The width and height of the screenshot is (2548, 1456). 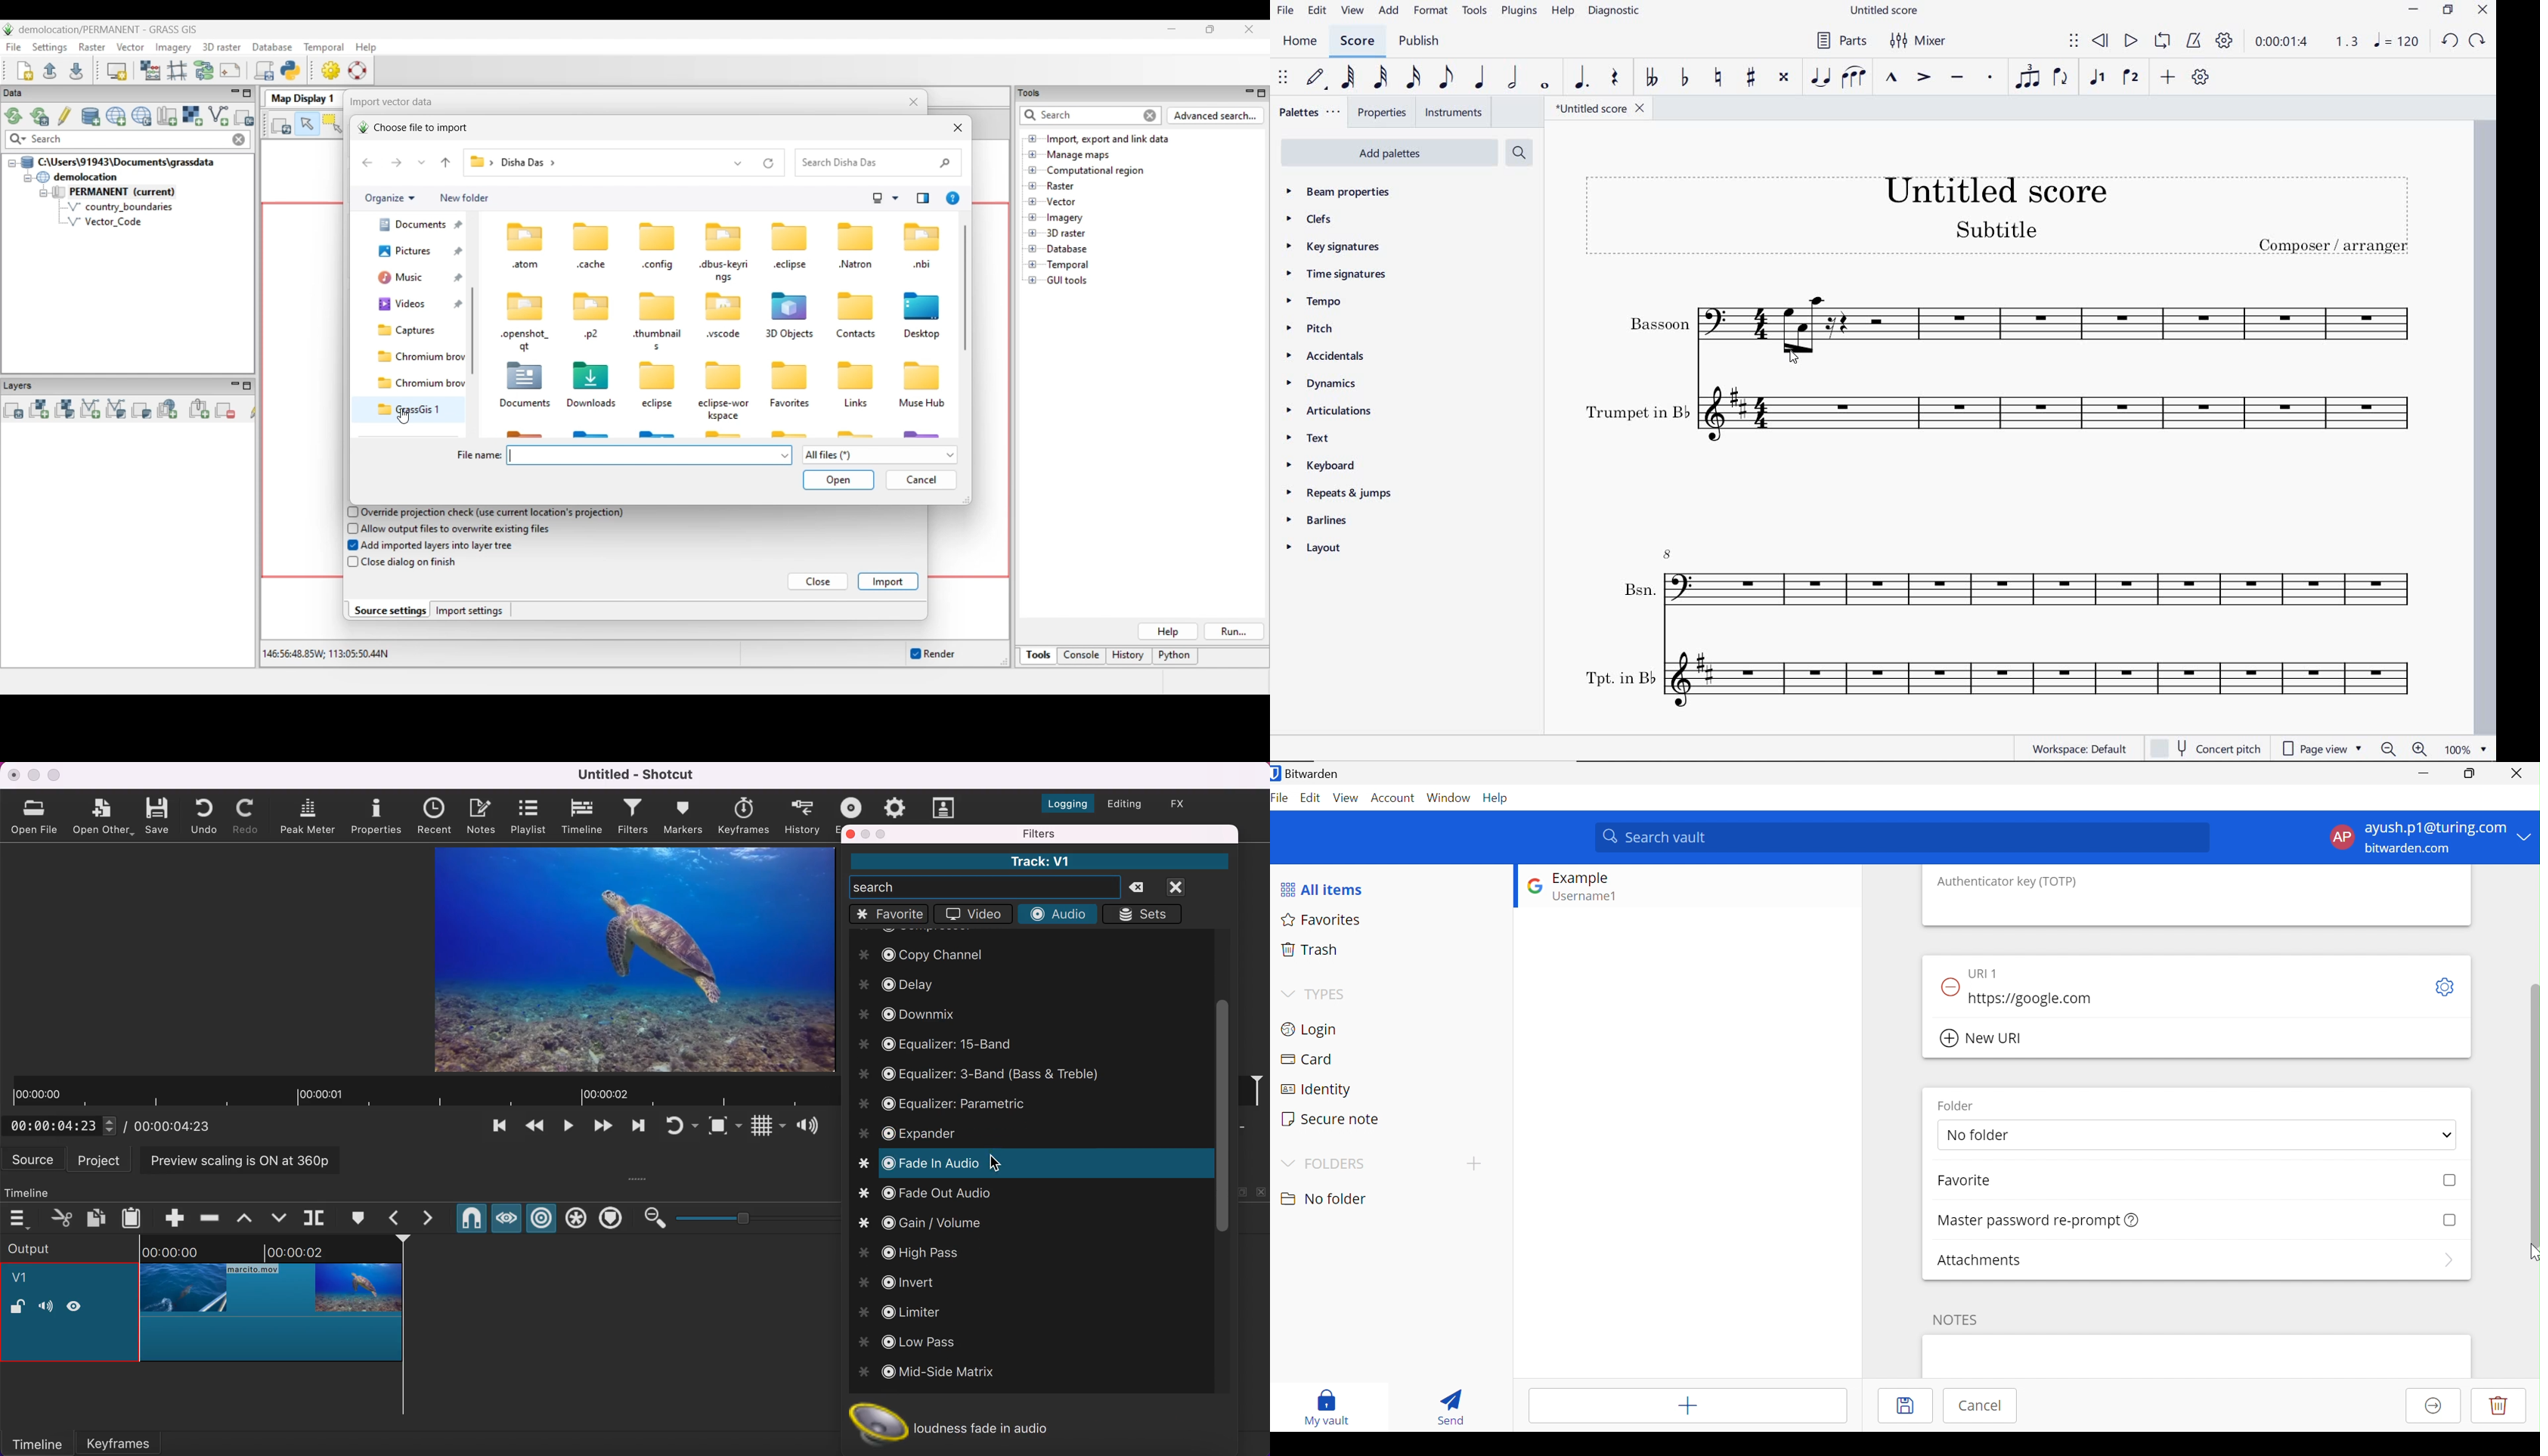 What do you see at coordinates (2483, 12) in the screenshot?
I see `CLOSE` at bounding box center [2483, 12].